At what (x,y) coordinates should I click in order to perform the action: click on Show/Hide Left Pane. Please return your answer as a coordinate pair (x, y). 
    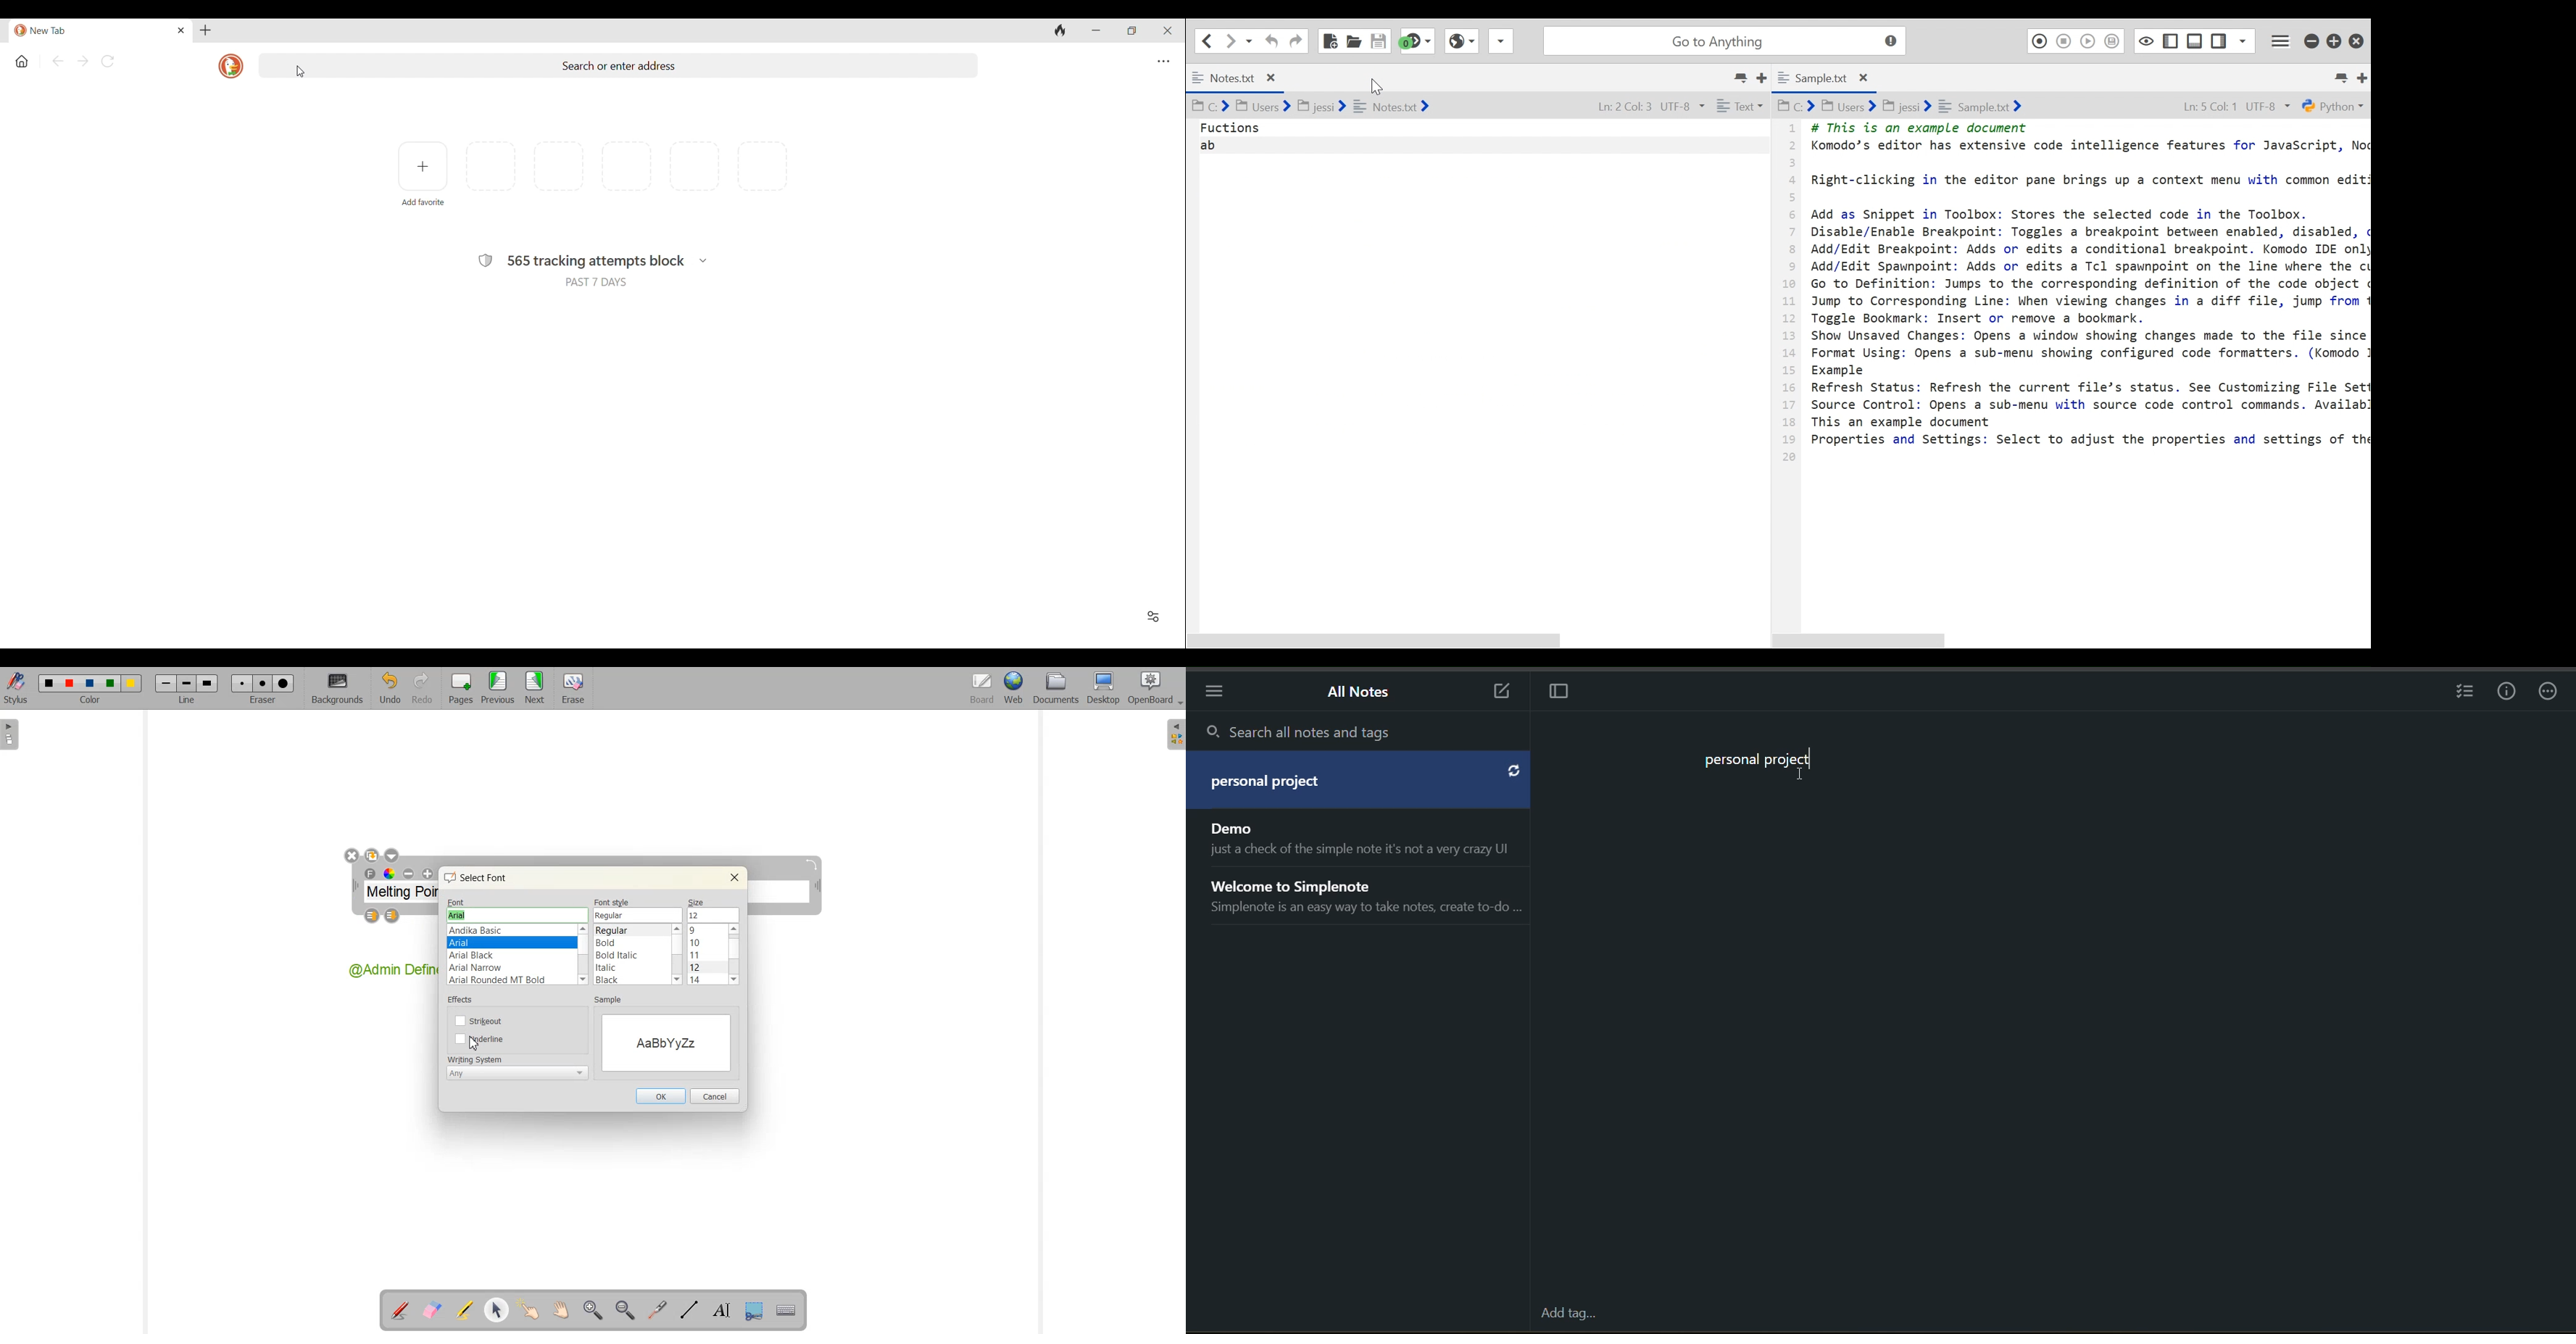
    Looking at the image, I should click on (2172, 40).